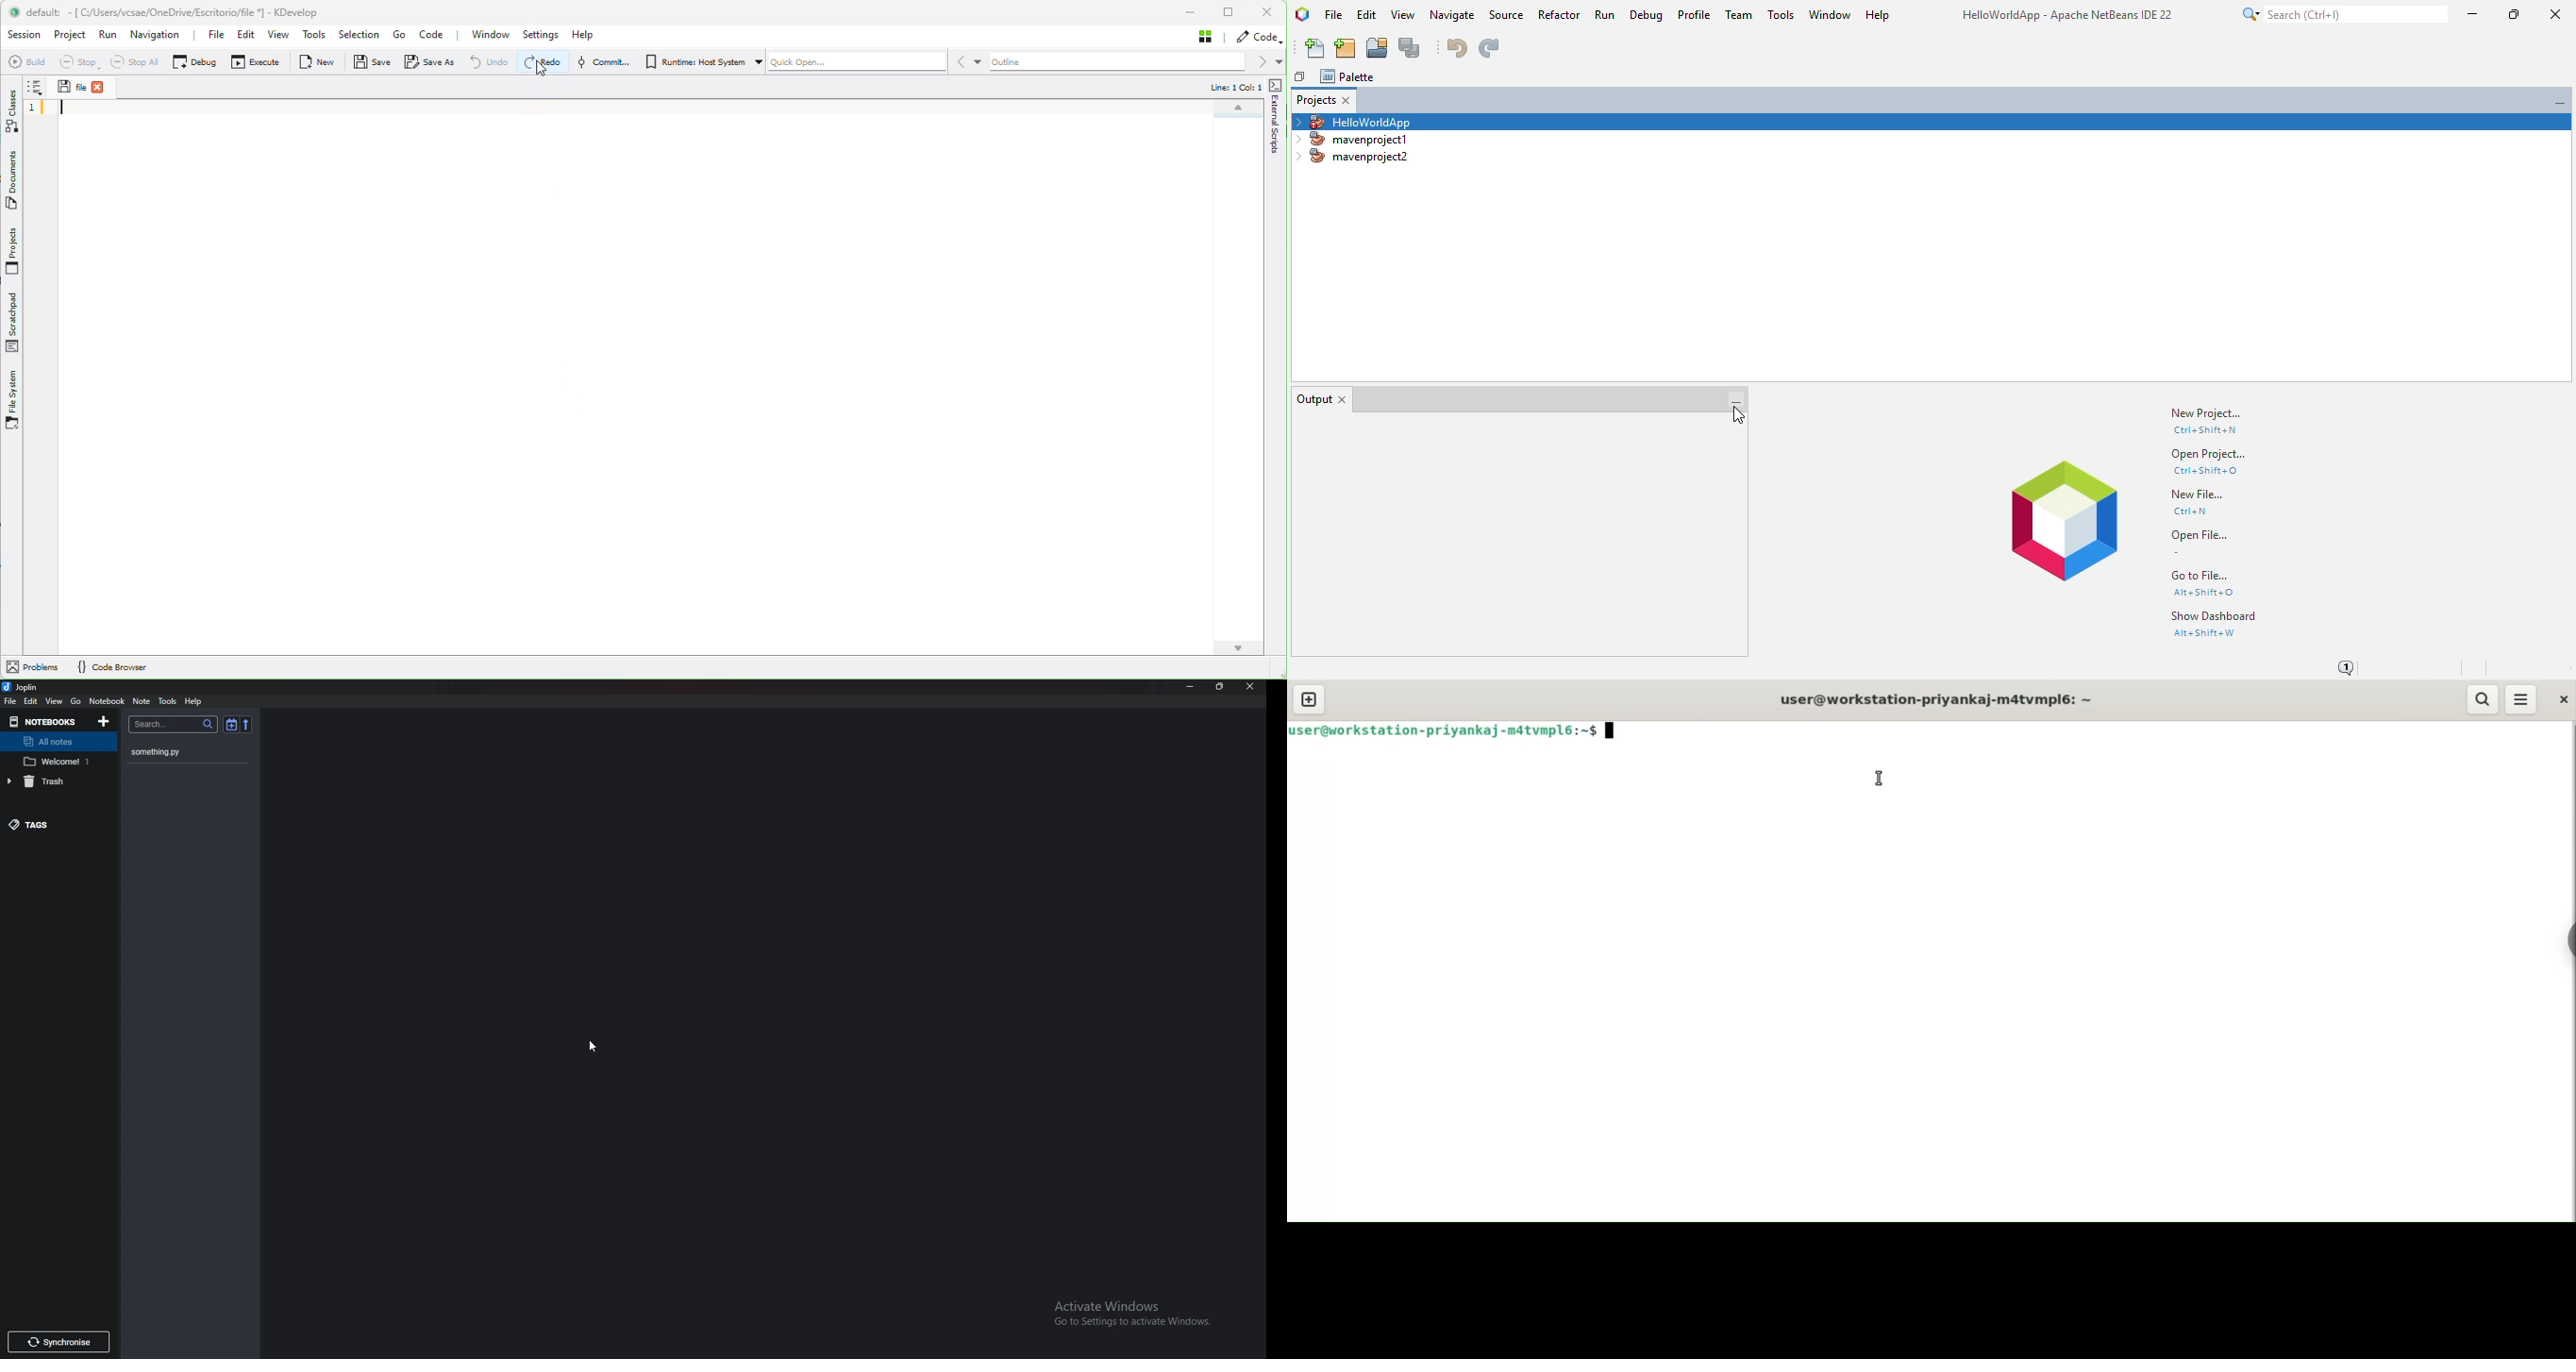  Describe the element at coordinates (31, 702) in the screenshot. I see `Edit` at that location.